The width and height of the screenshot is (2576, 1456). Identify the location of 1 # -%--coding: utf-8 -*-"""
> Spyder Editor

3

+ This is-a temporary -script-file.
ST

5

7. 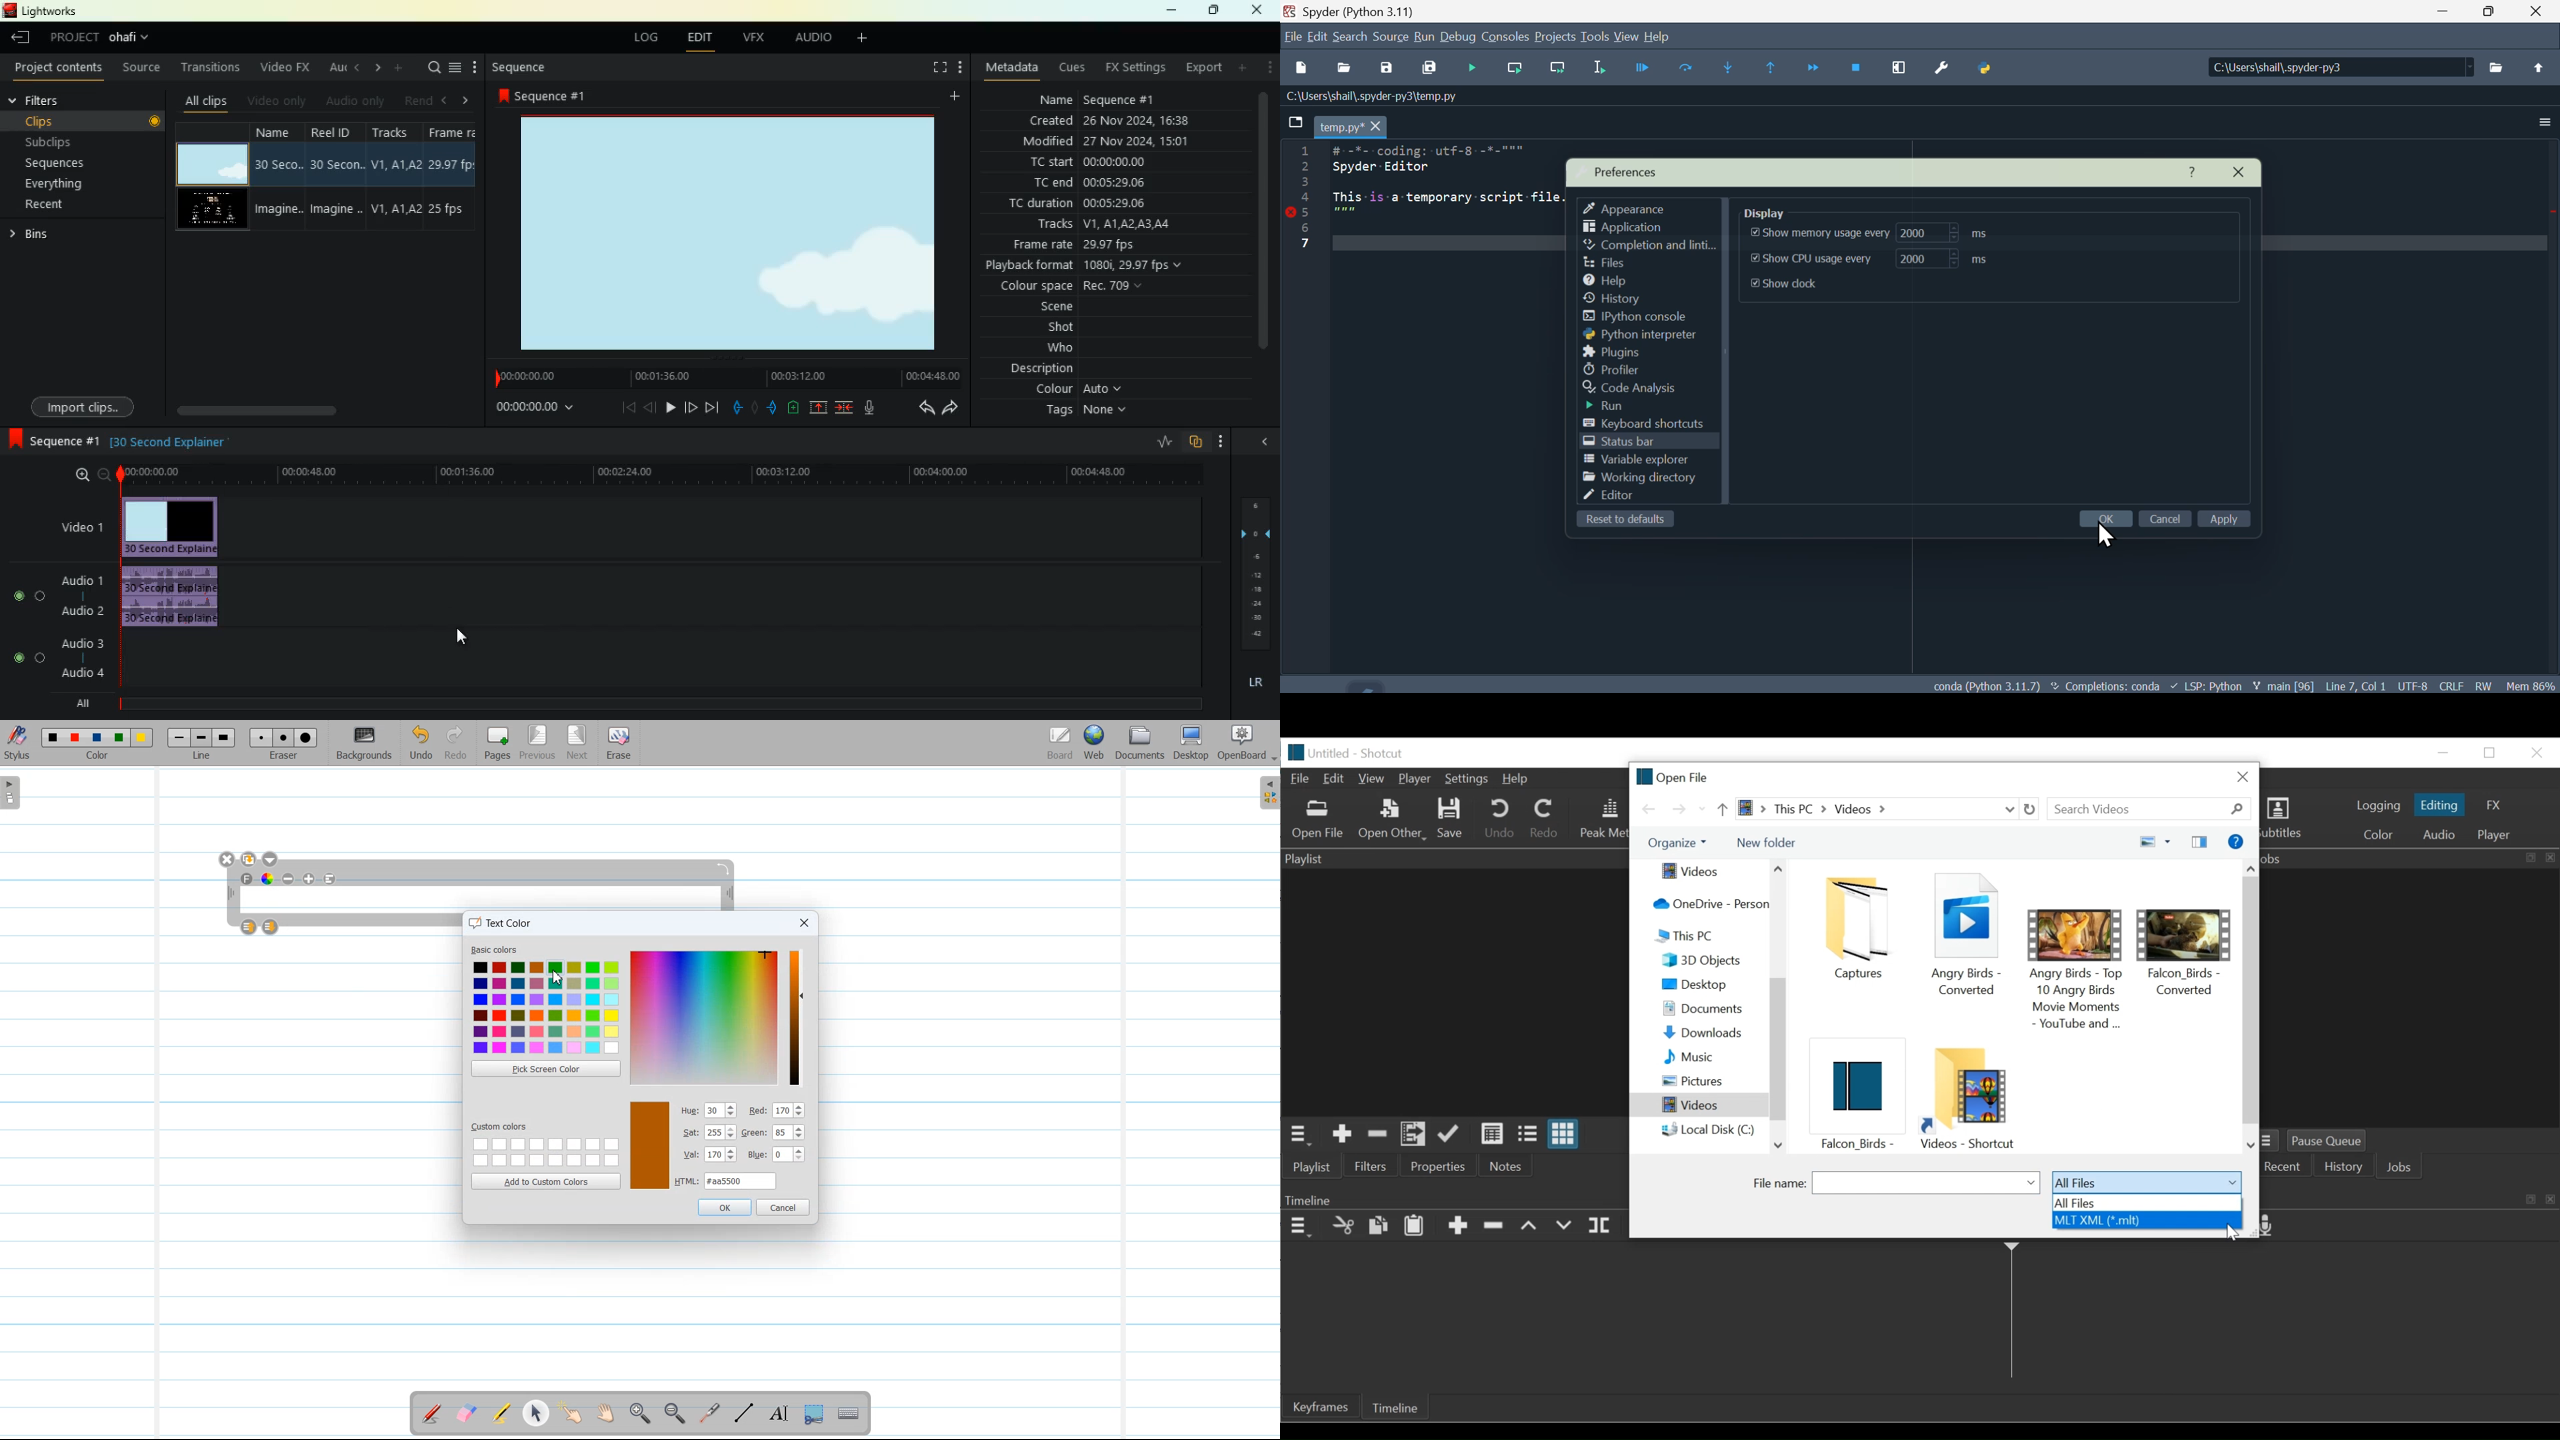
(1449, 195).